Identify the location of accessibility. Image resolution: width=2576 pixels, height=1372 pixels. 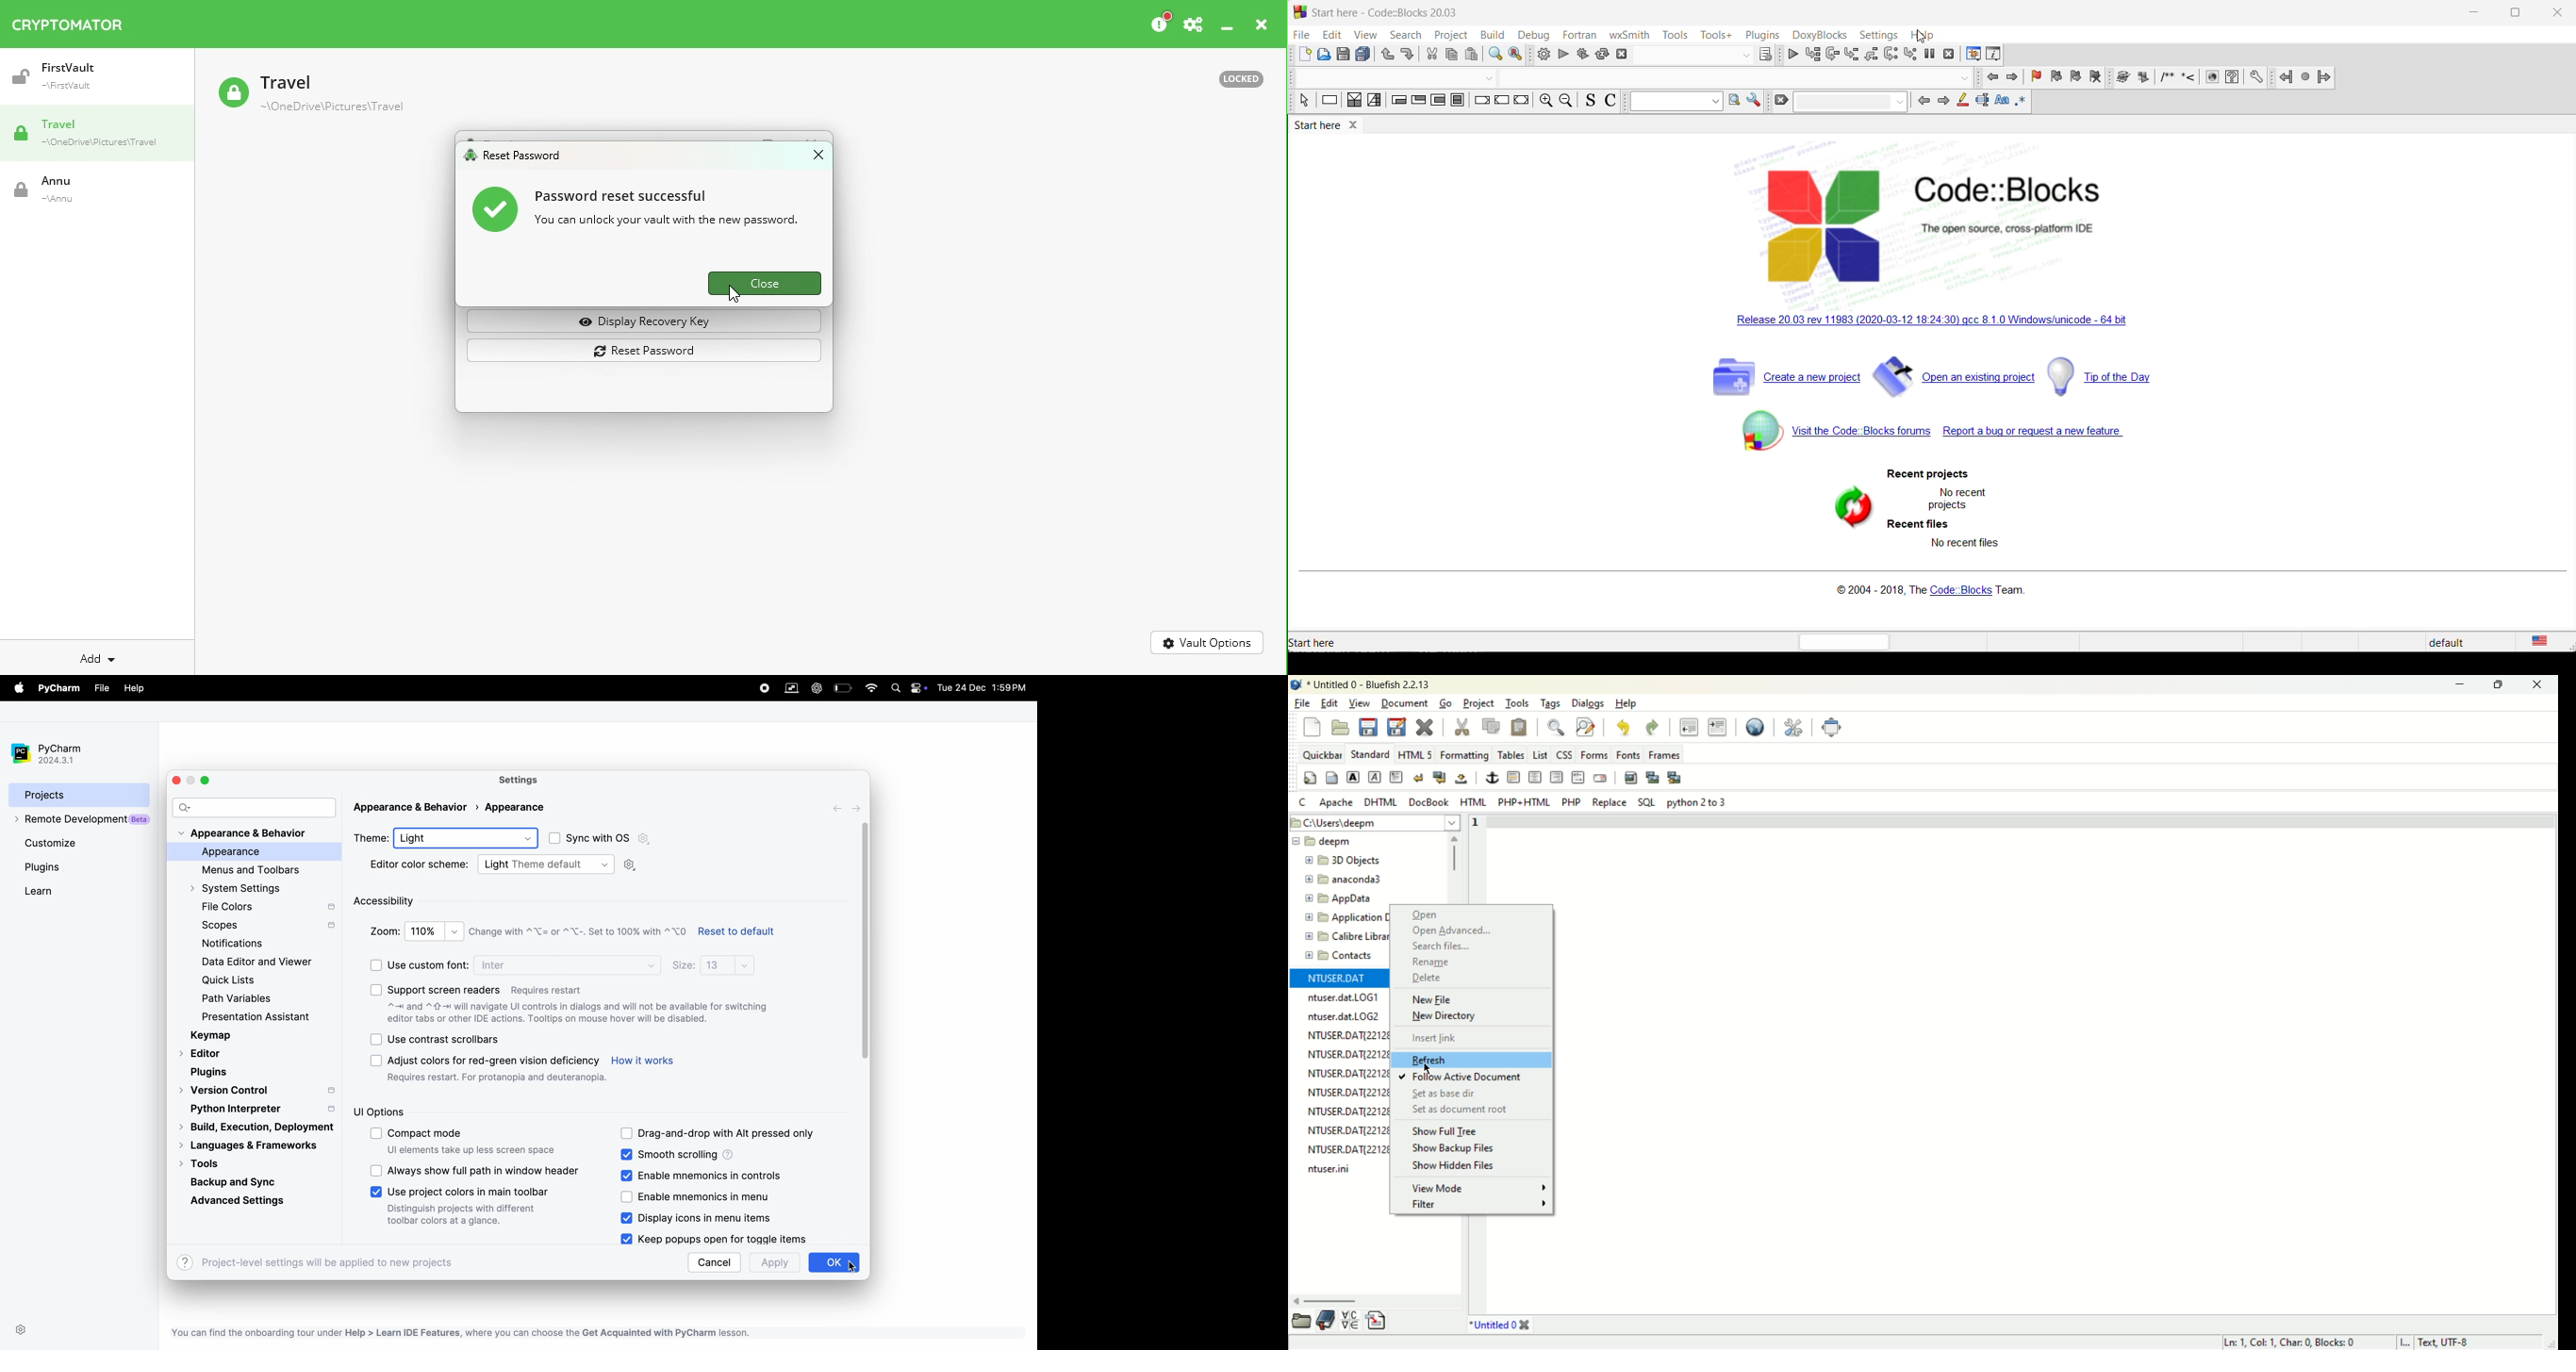
(390, 902).